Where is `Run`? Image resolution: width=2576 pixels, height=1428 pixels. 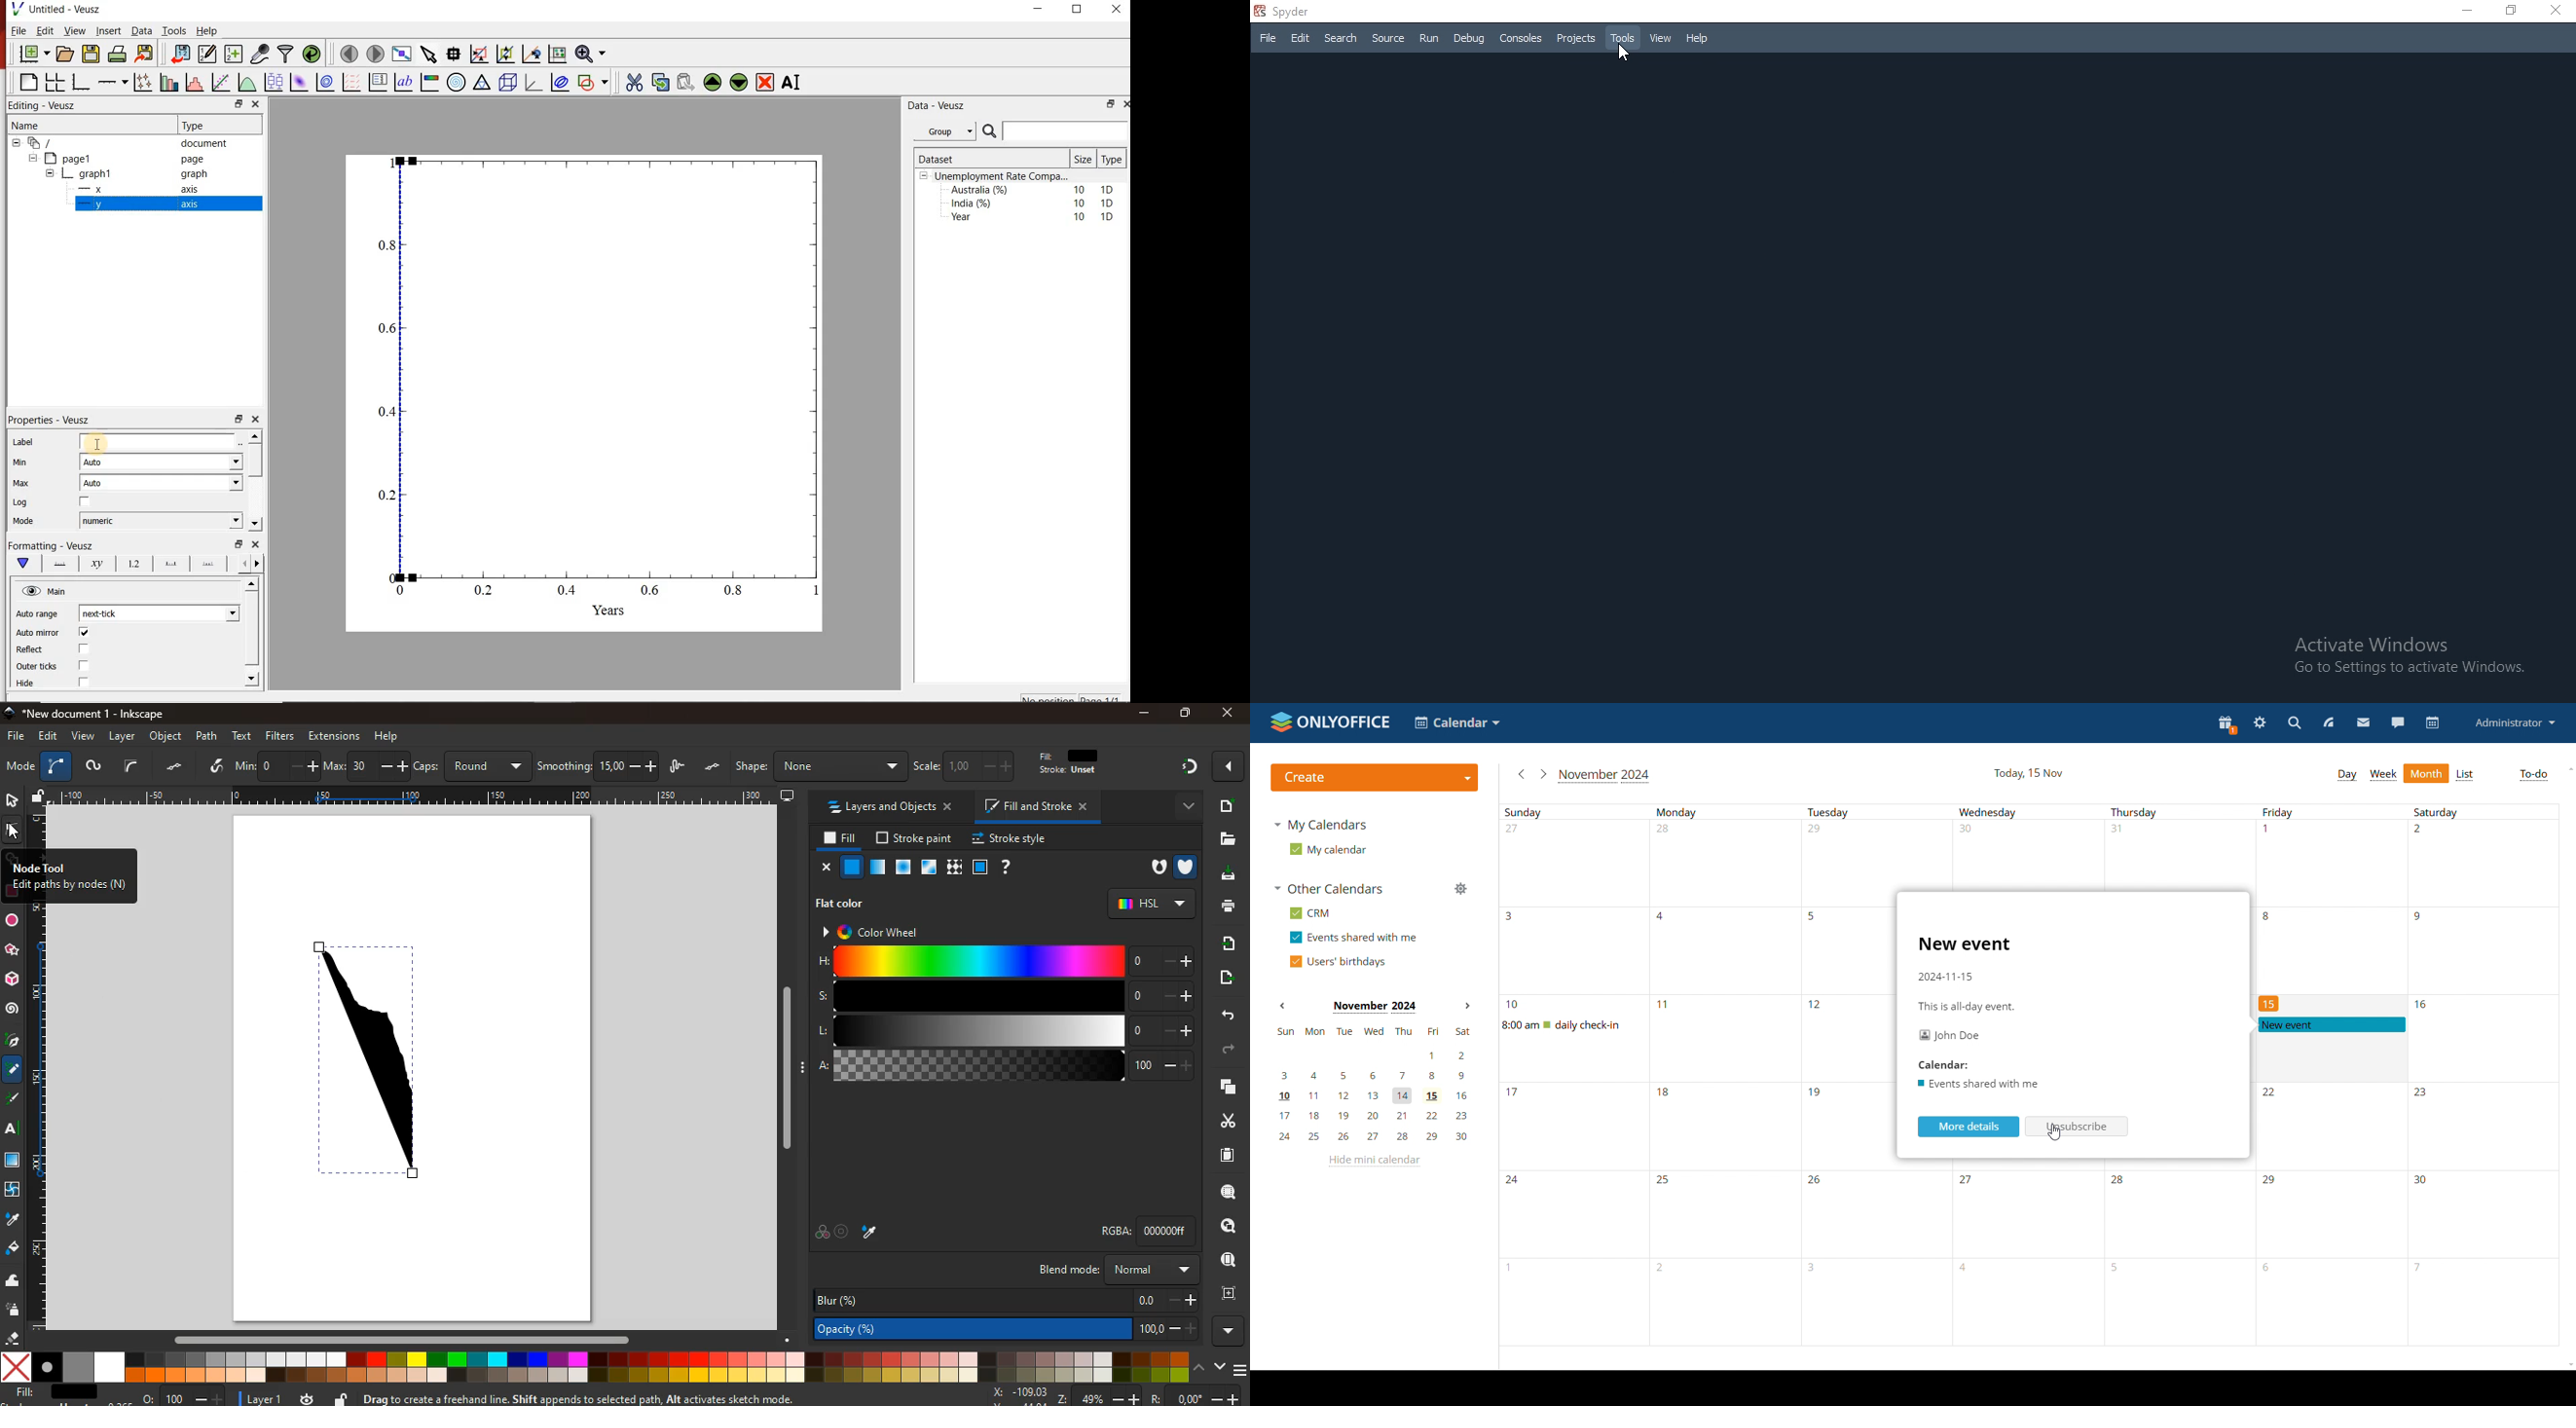 Run is located at coordinates (1429, 37).